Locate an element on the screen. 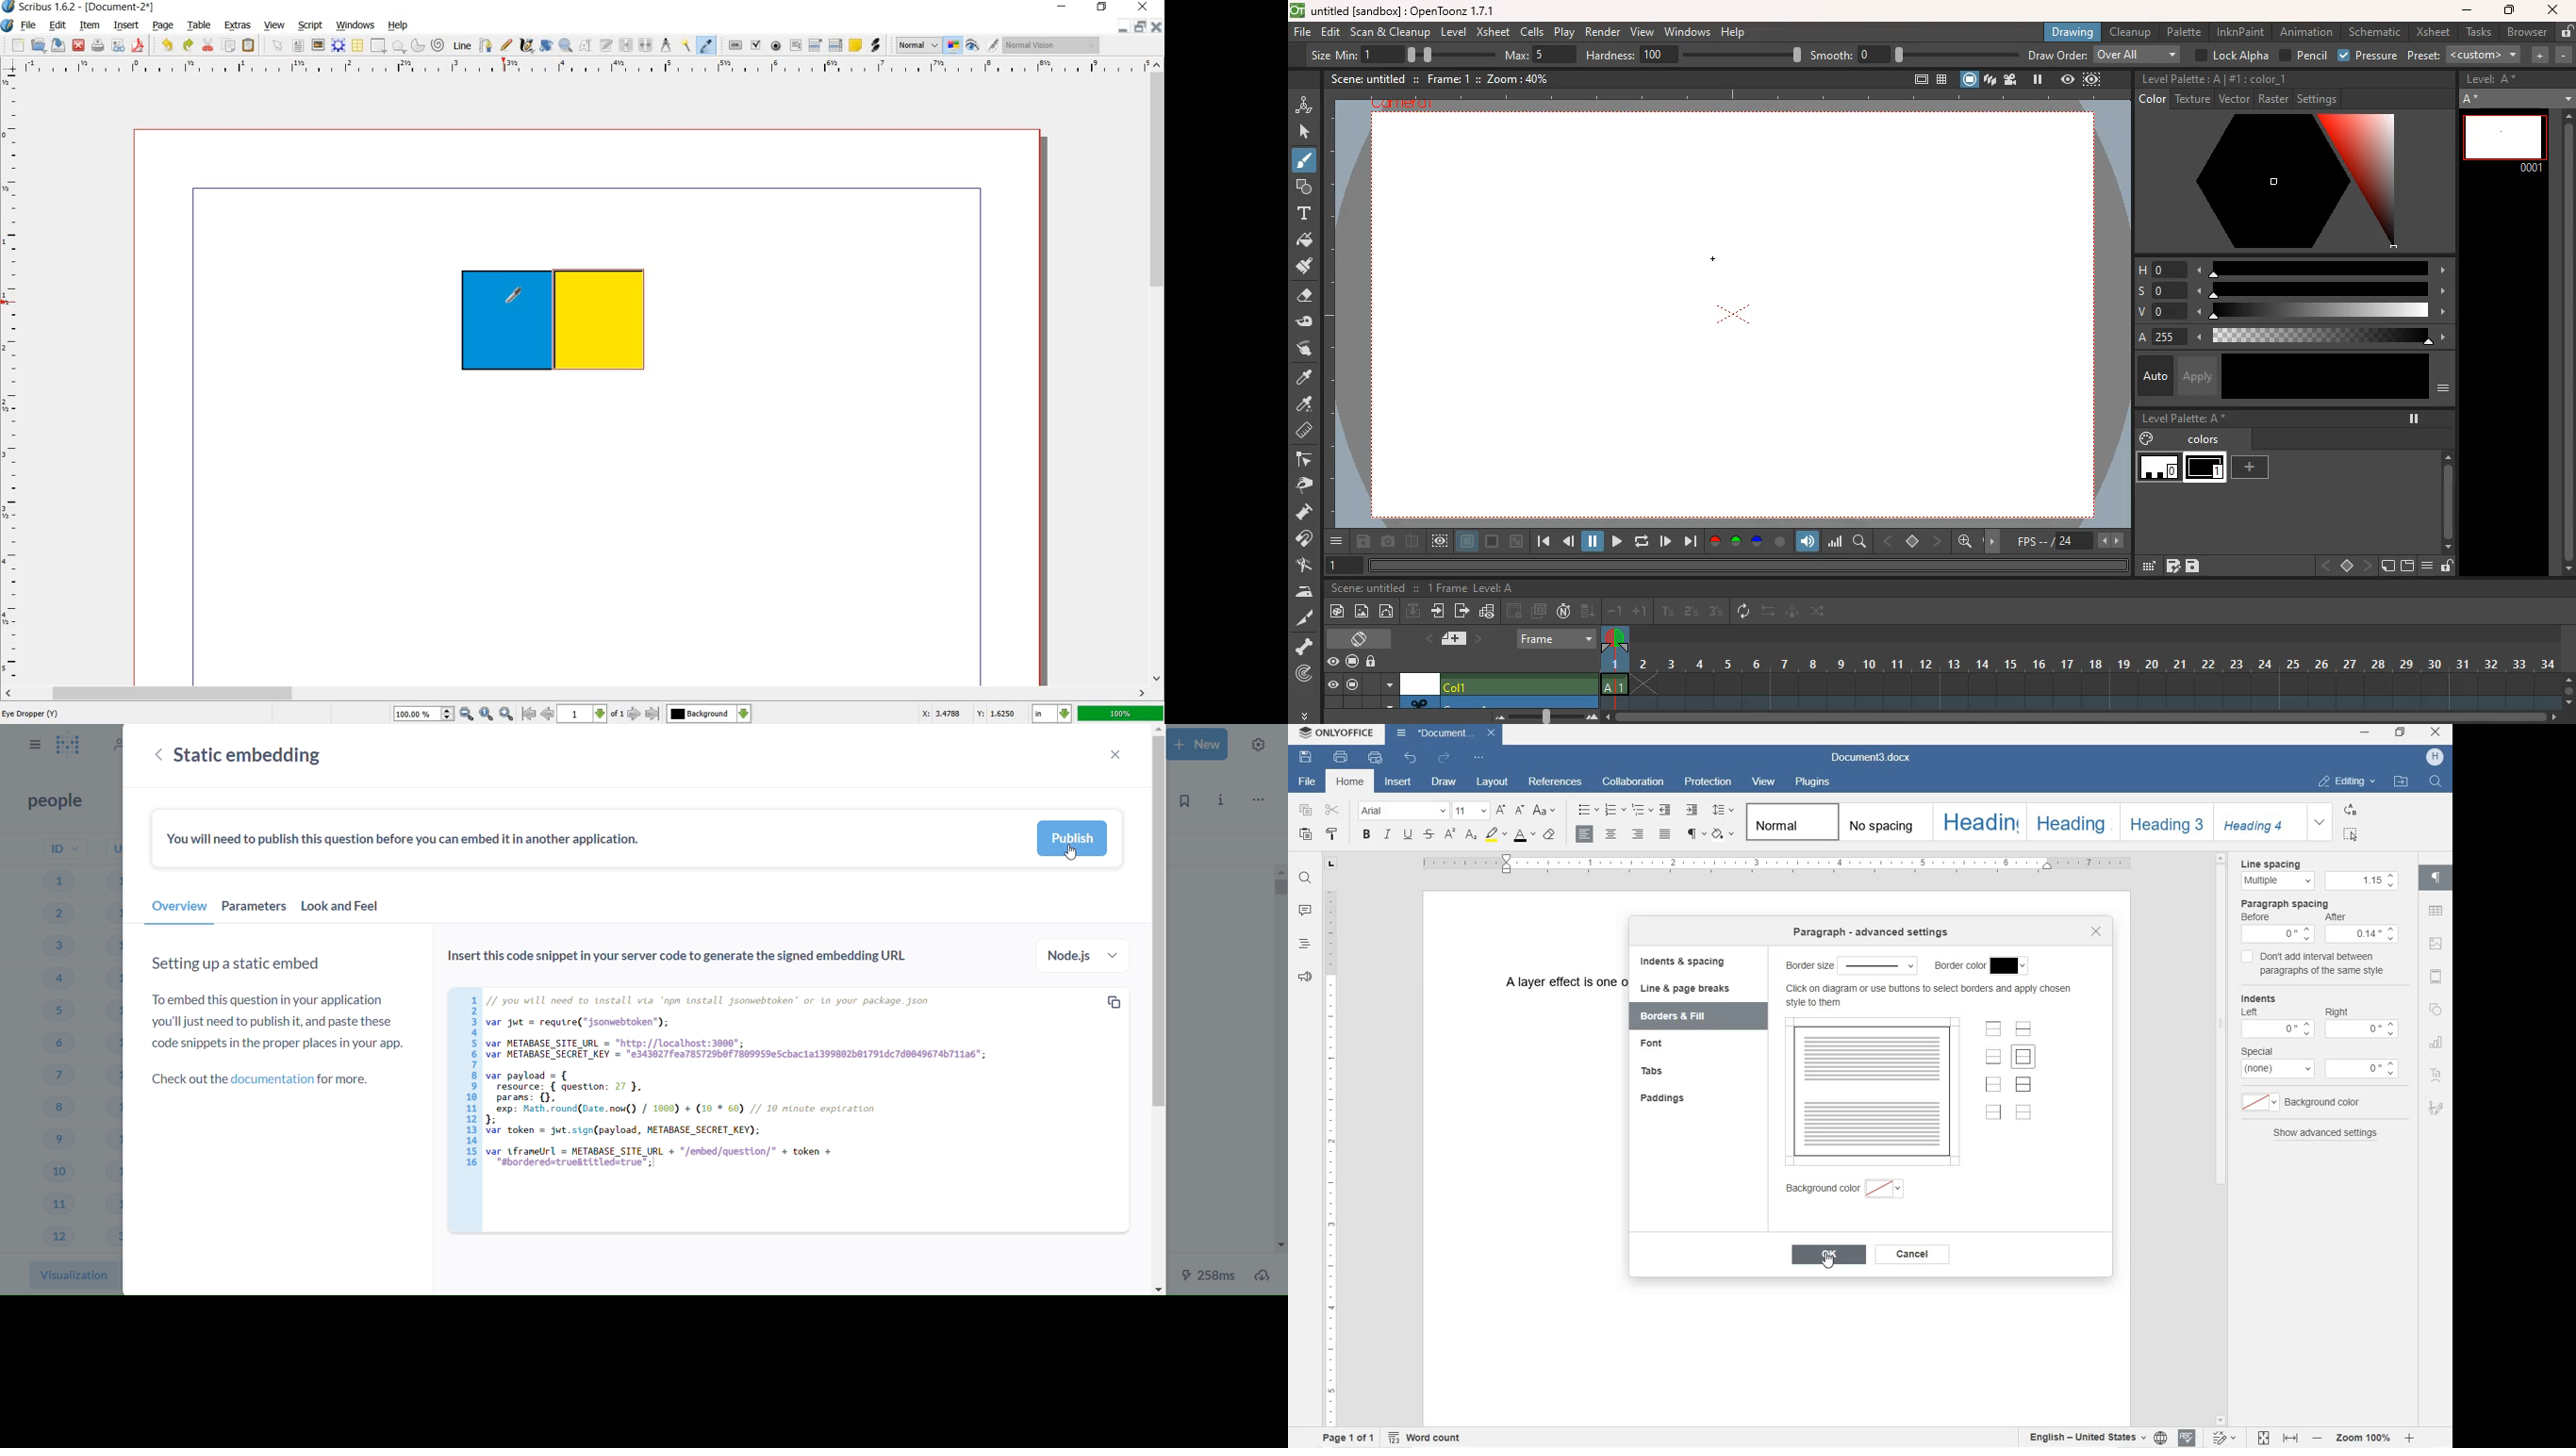  green is located at coordinates (1737, 542).